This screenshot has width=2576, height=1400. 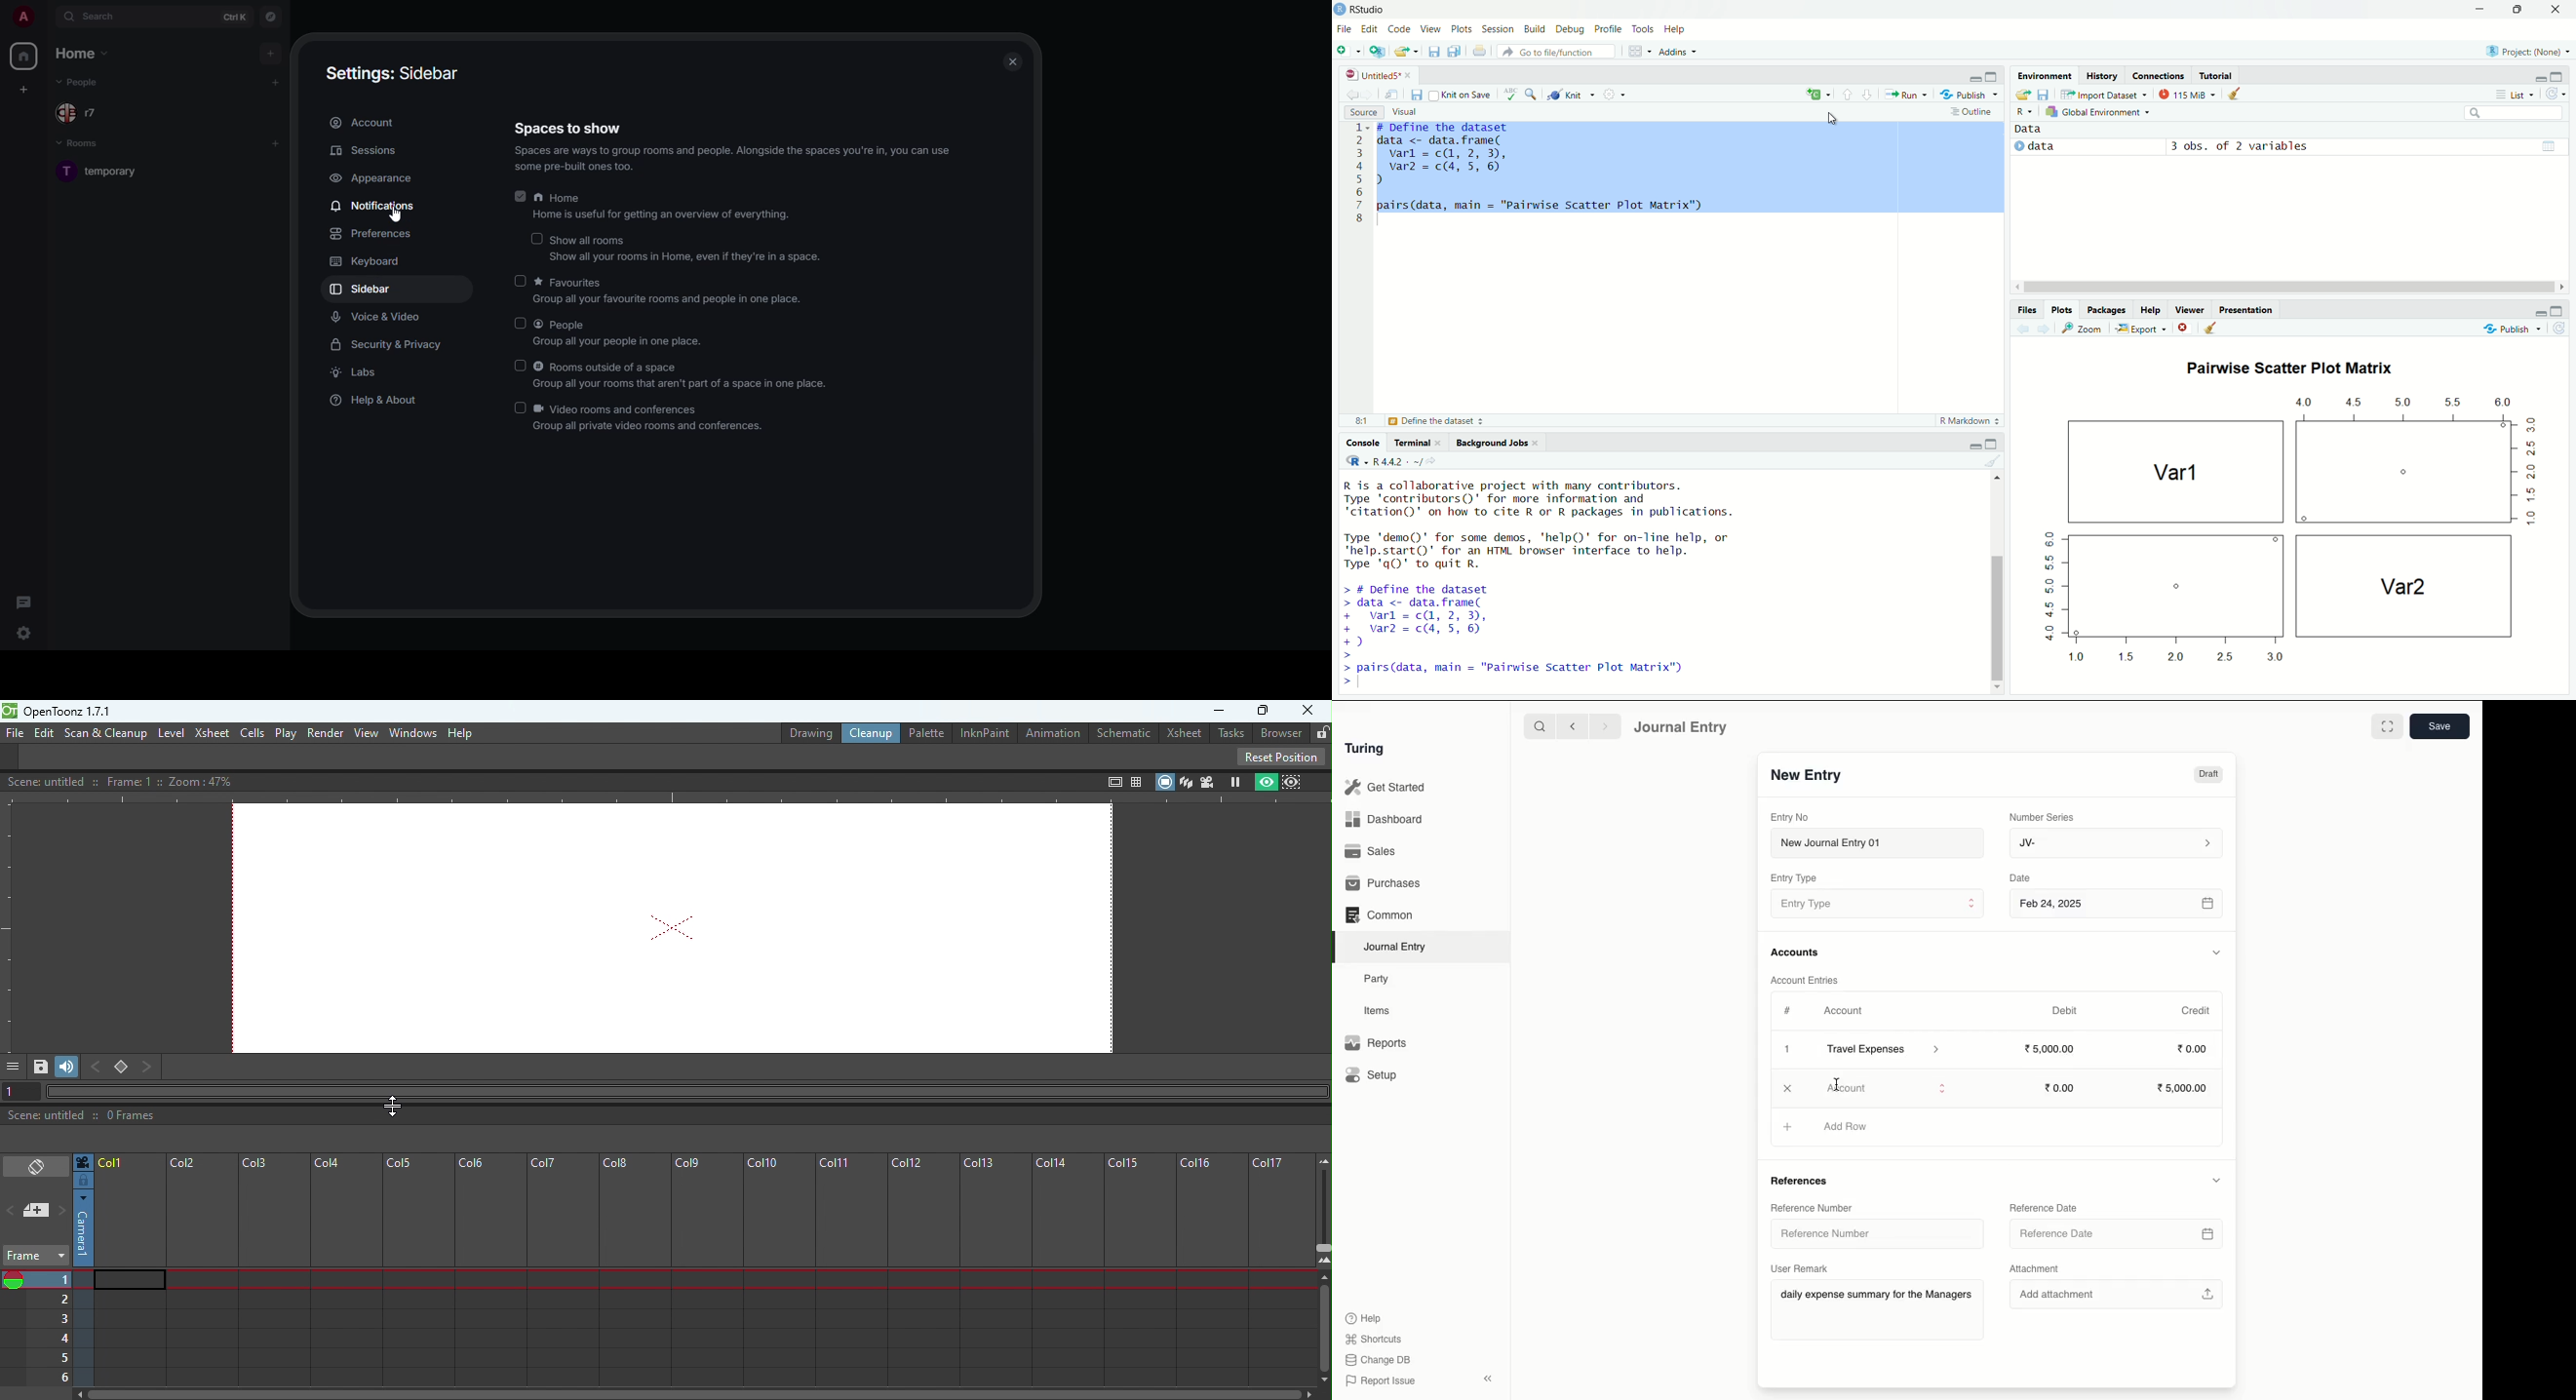 What do you see at coordinates (101, 17) in the screenshot?
I see `search` at bounding box center [101, 17].